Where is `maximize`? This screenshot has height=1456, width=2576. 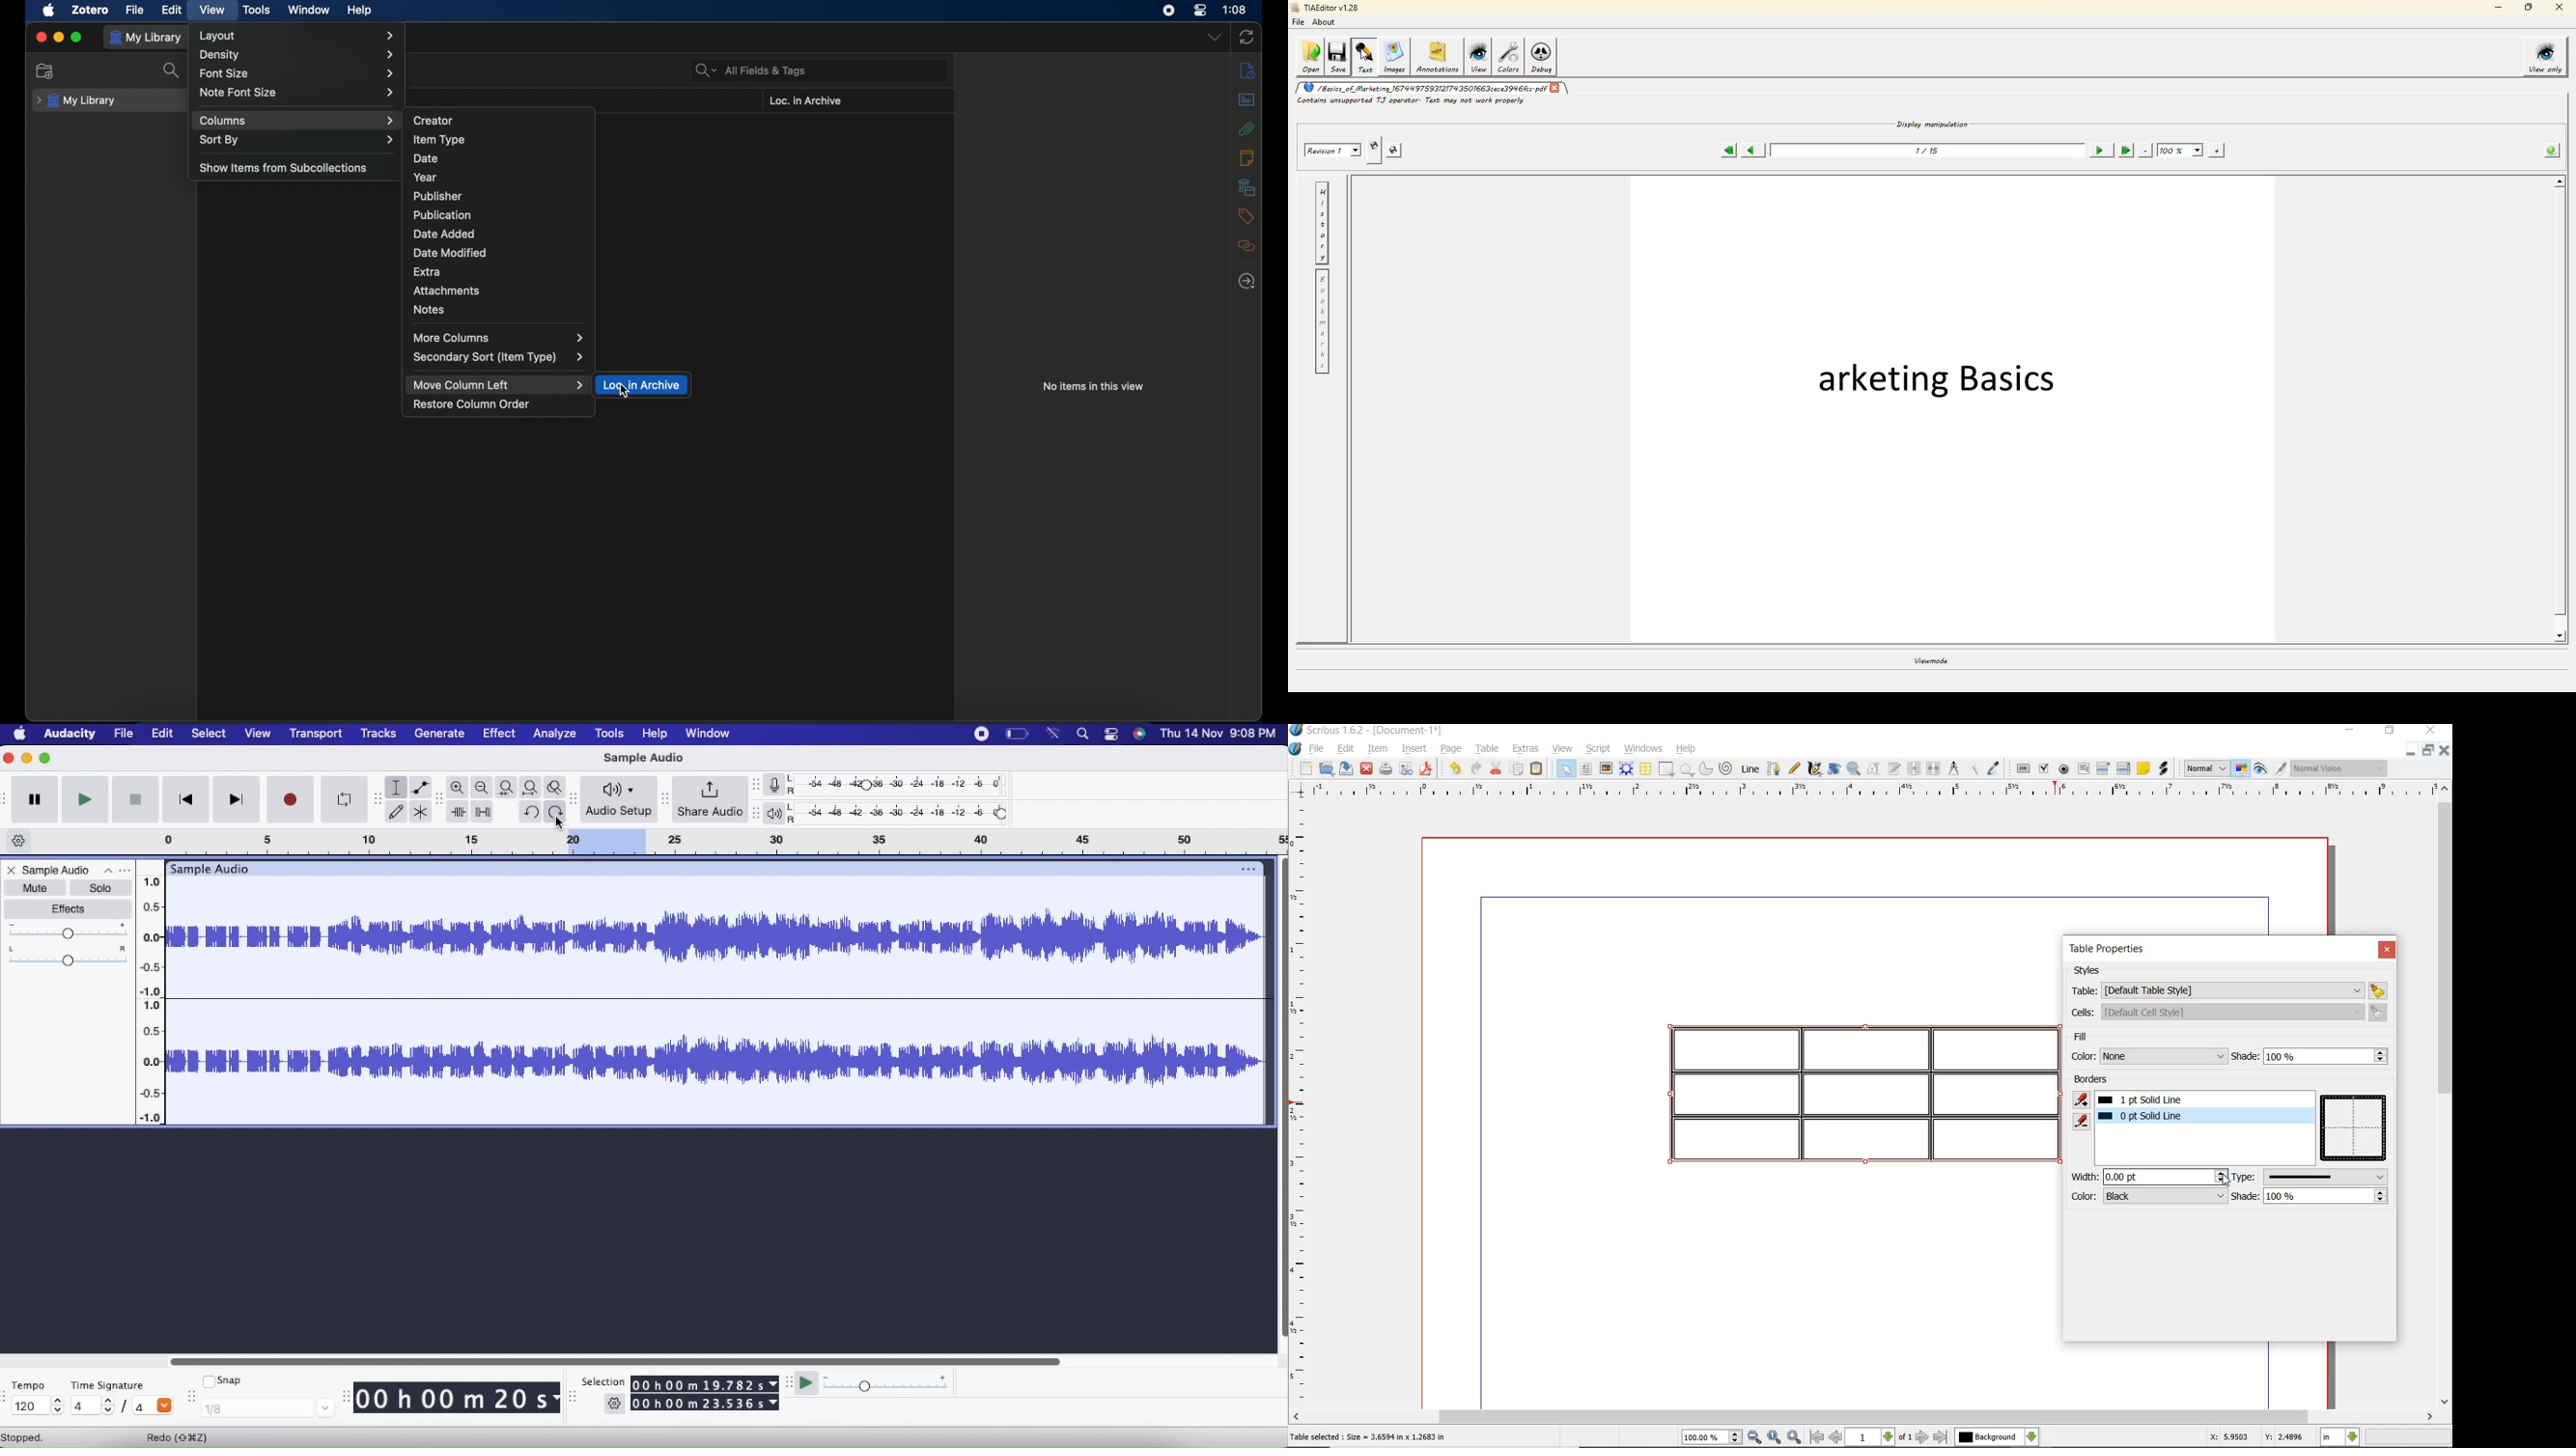
maximize is located at coordinates (76, 37).